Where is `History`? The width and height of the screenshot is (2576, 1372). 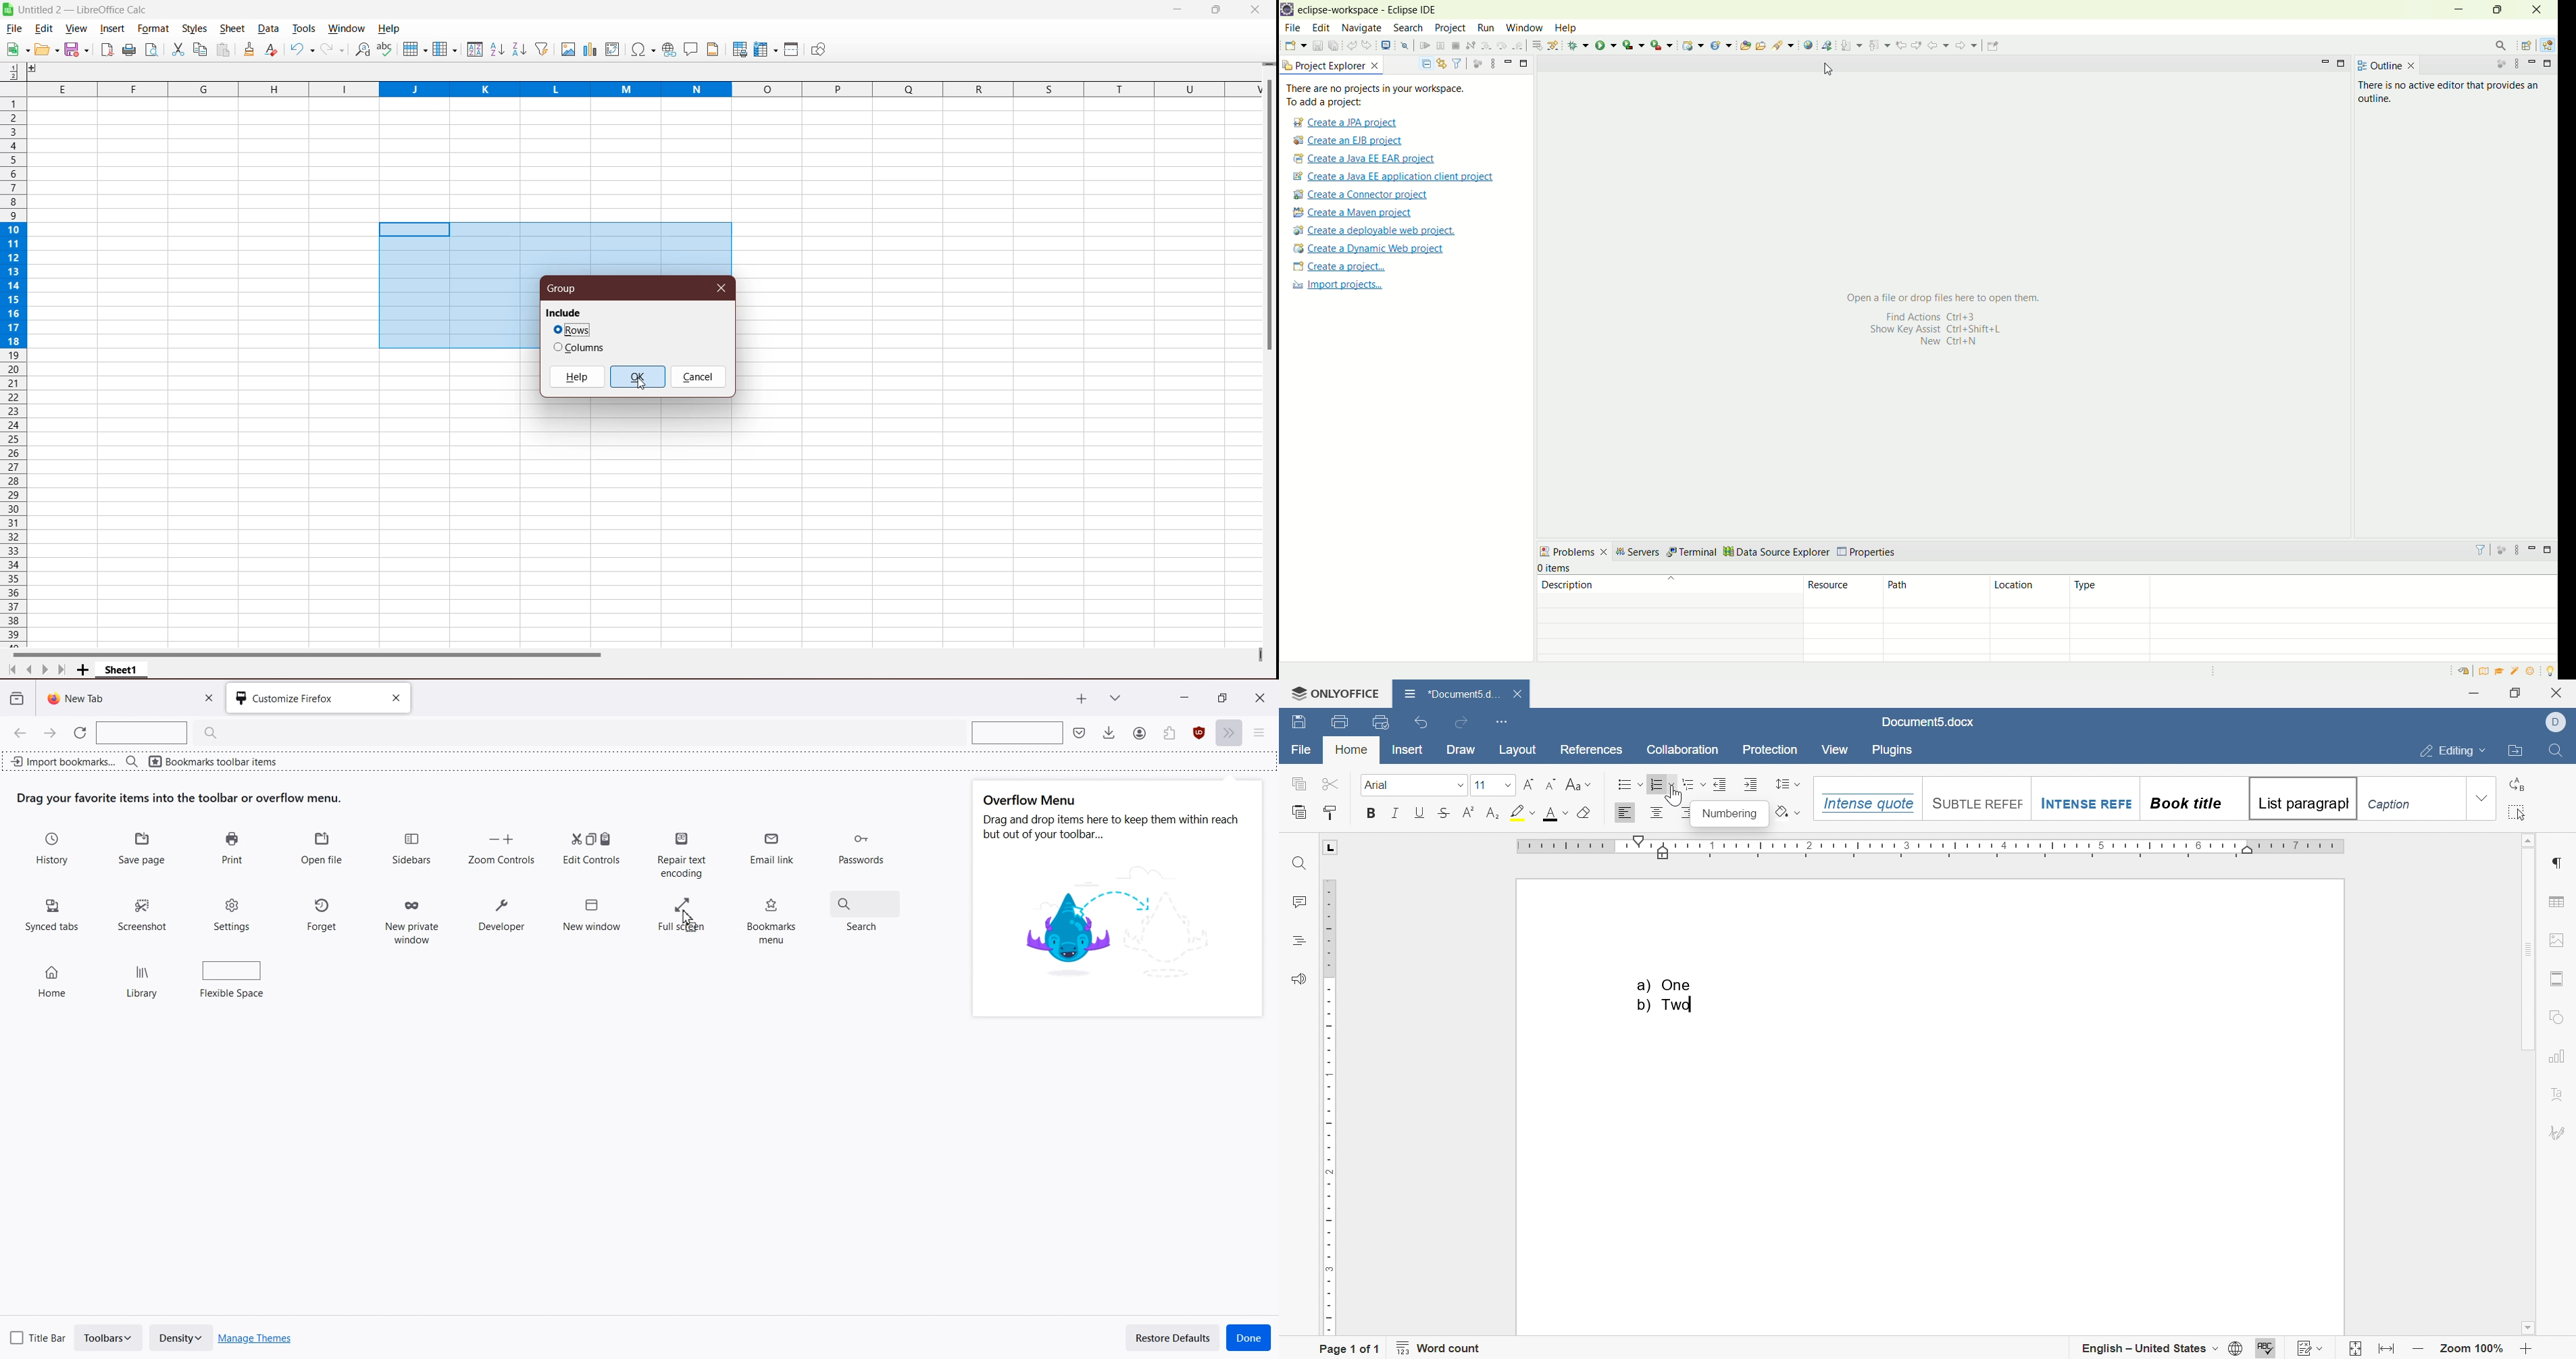
History is located at coordinates (54, 849).